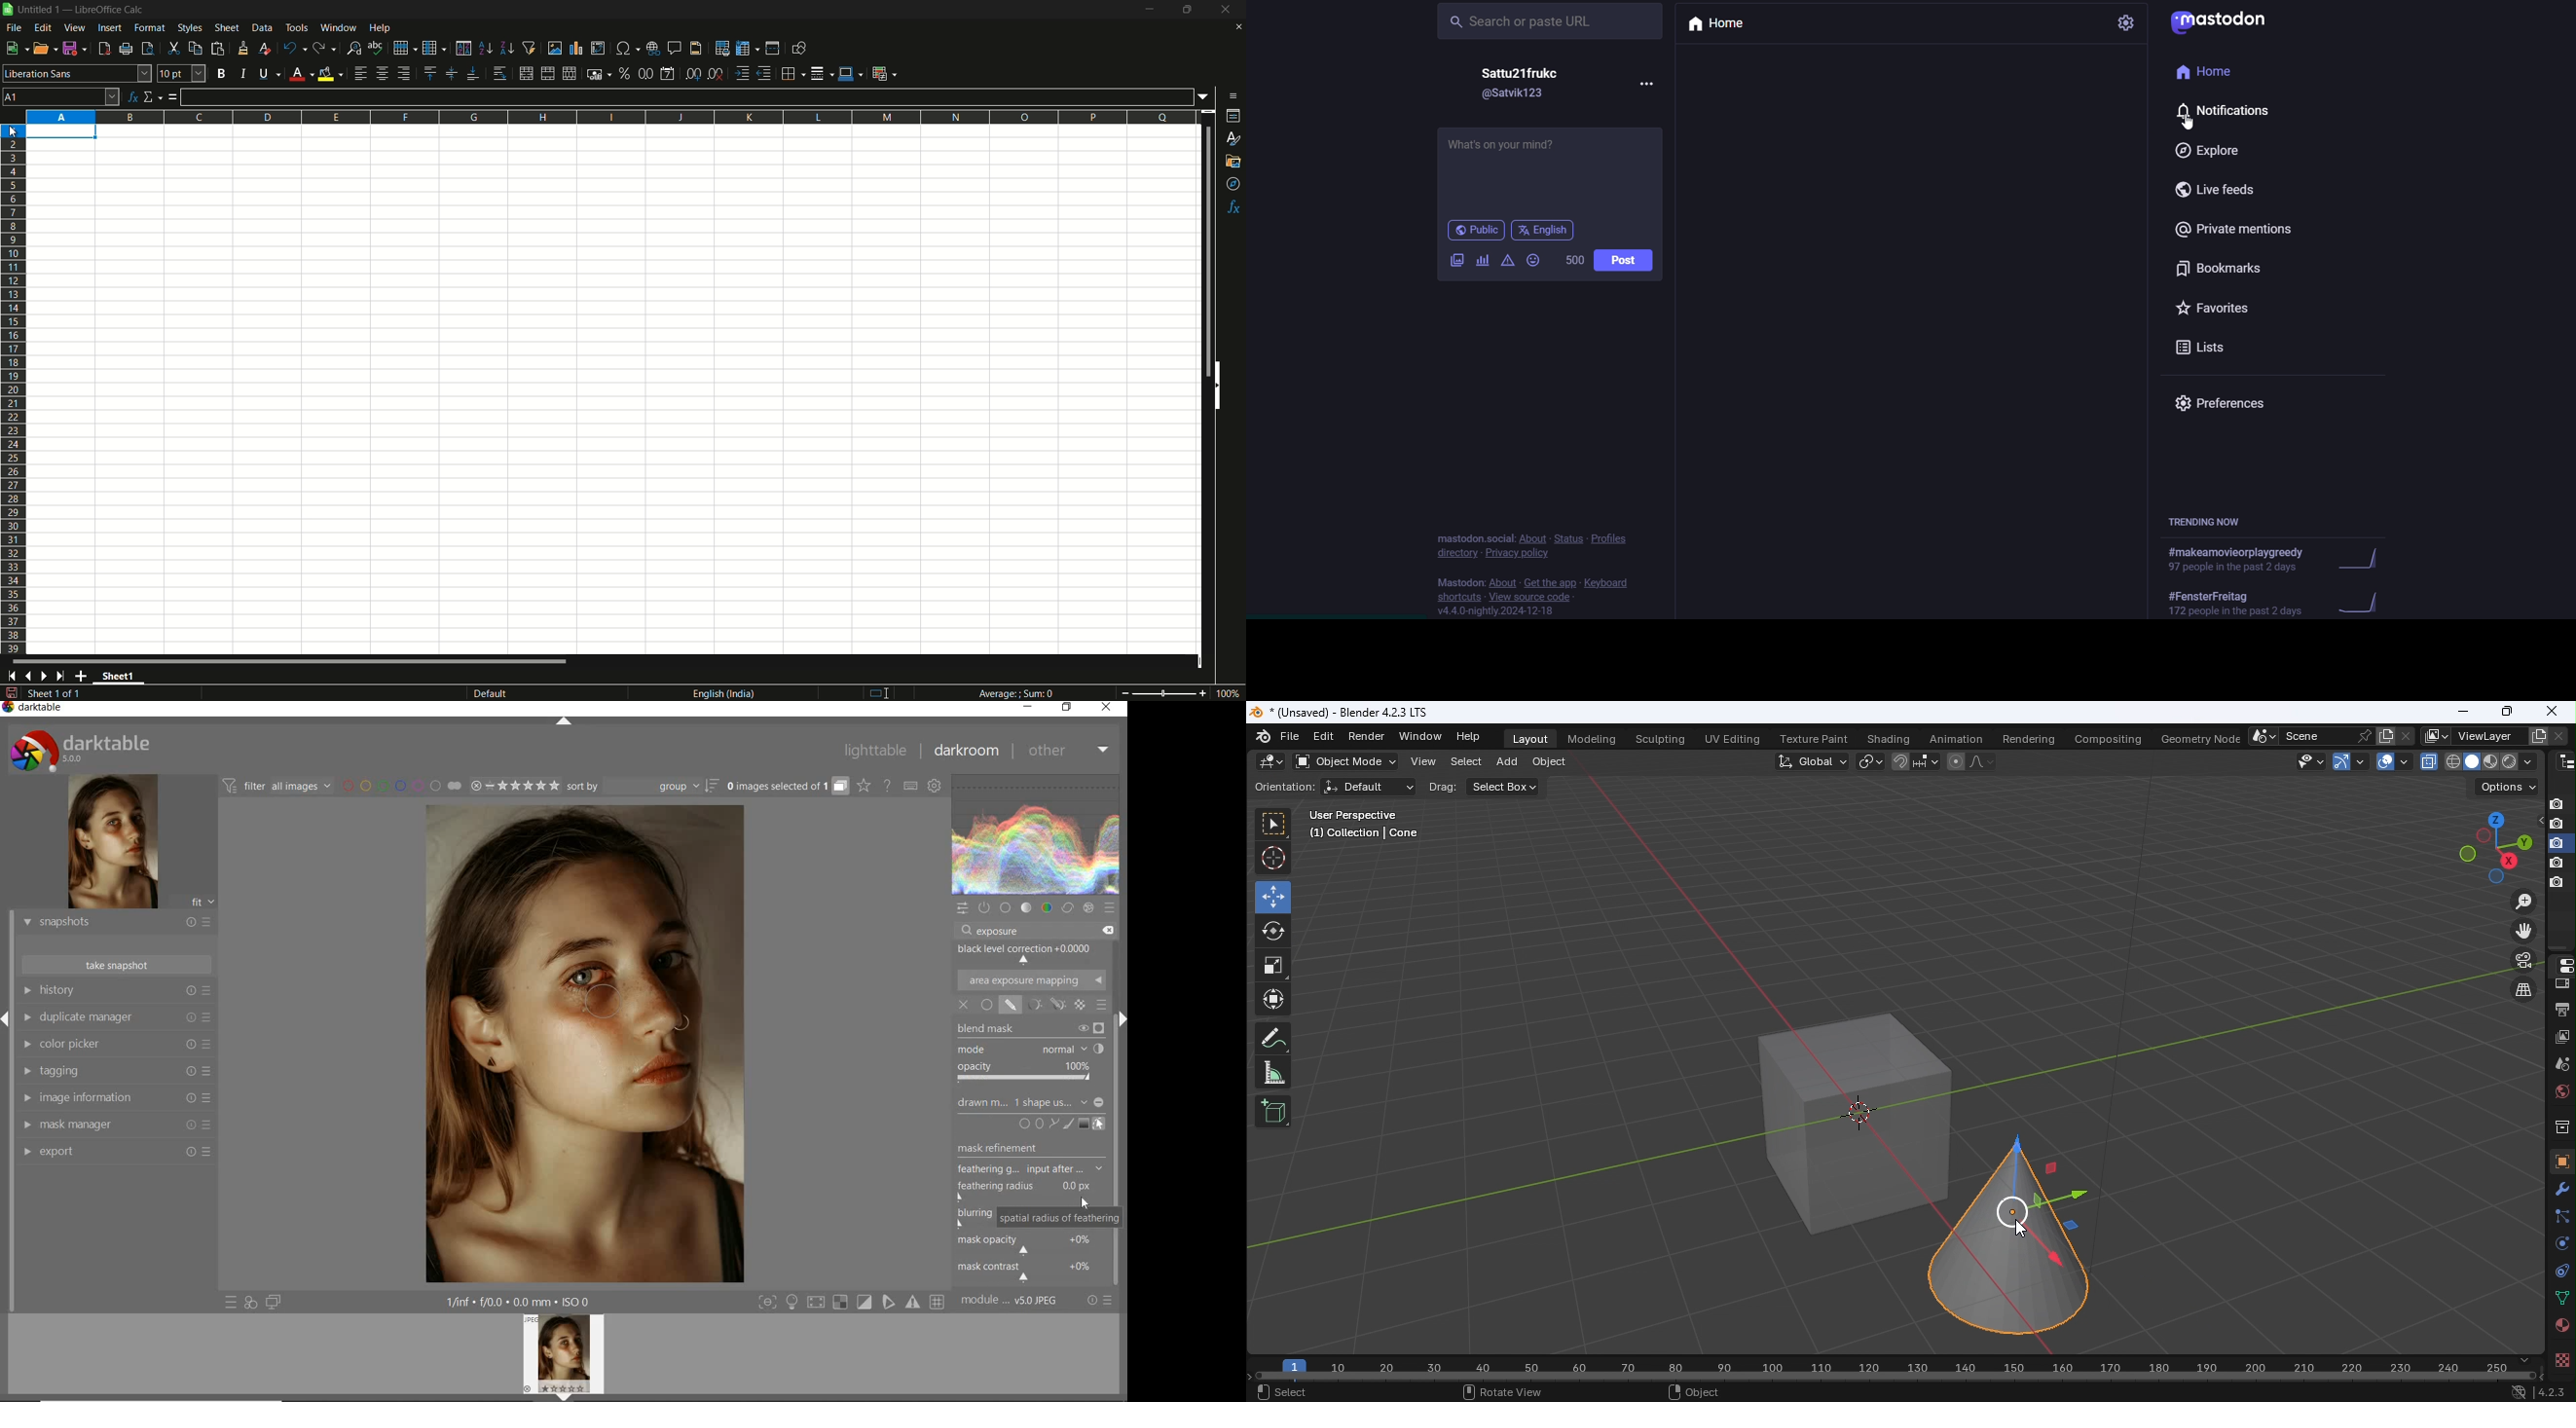  What do you see at coordinates (2202, 736) in the screenshot?
I see `Geometry node` at bounding box center [2202, 736].